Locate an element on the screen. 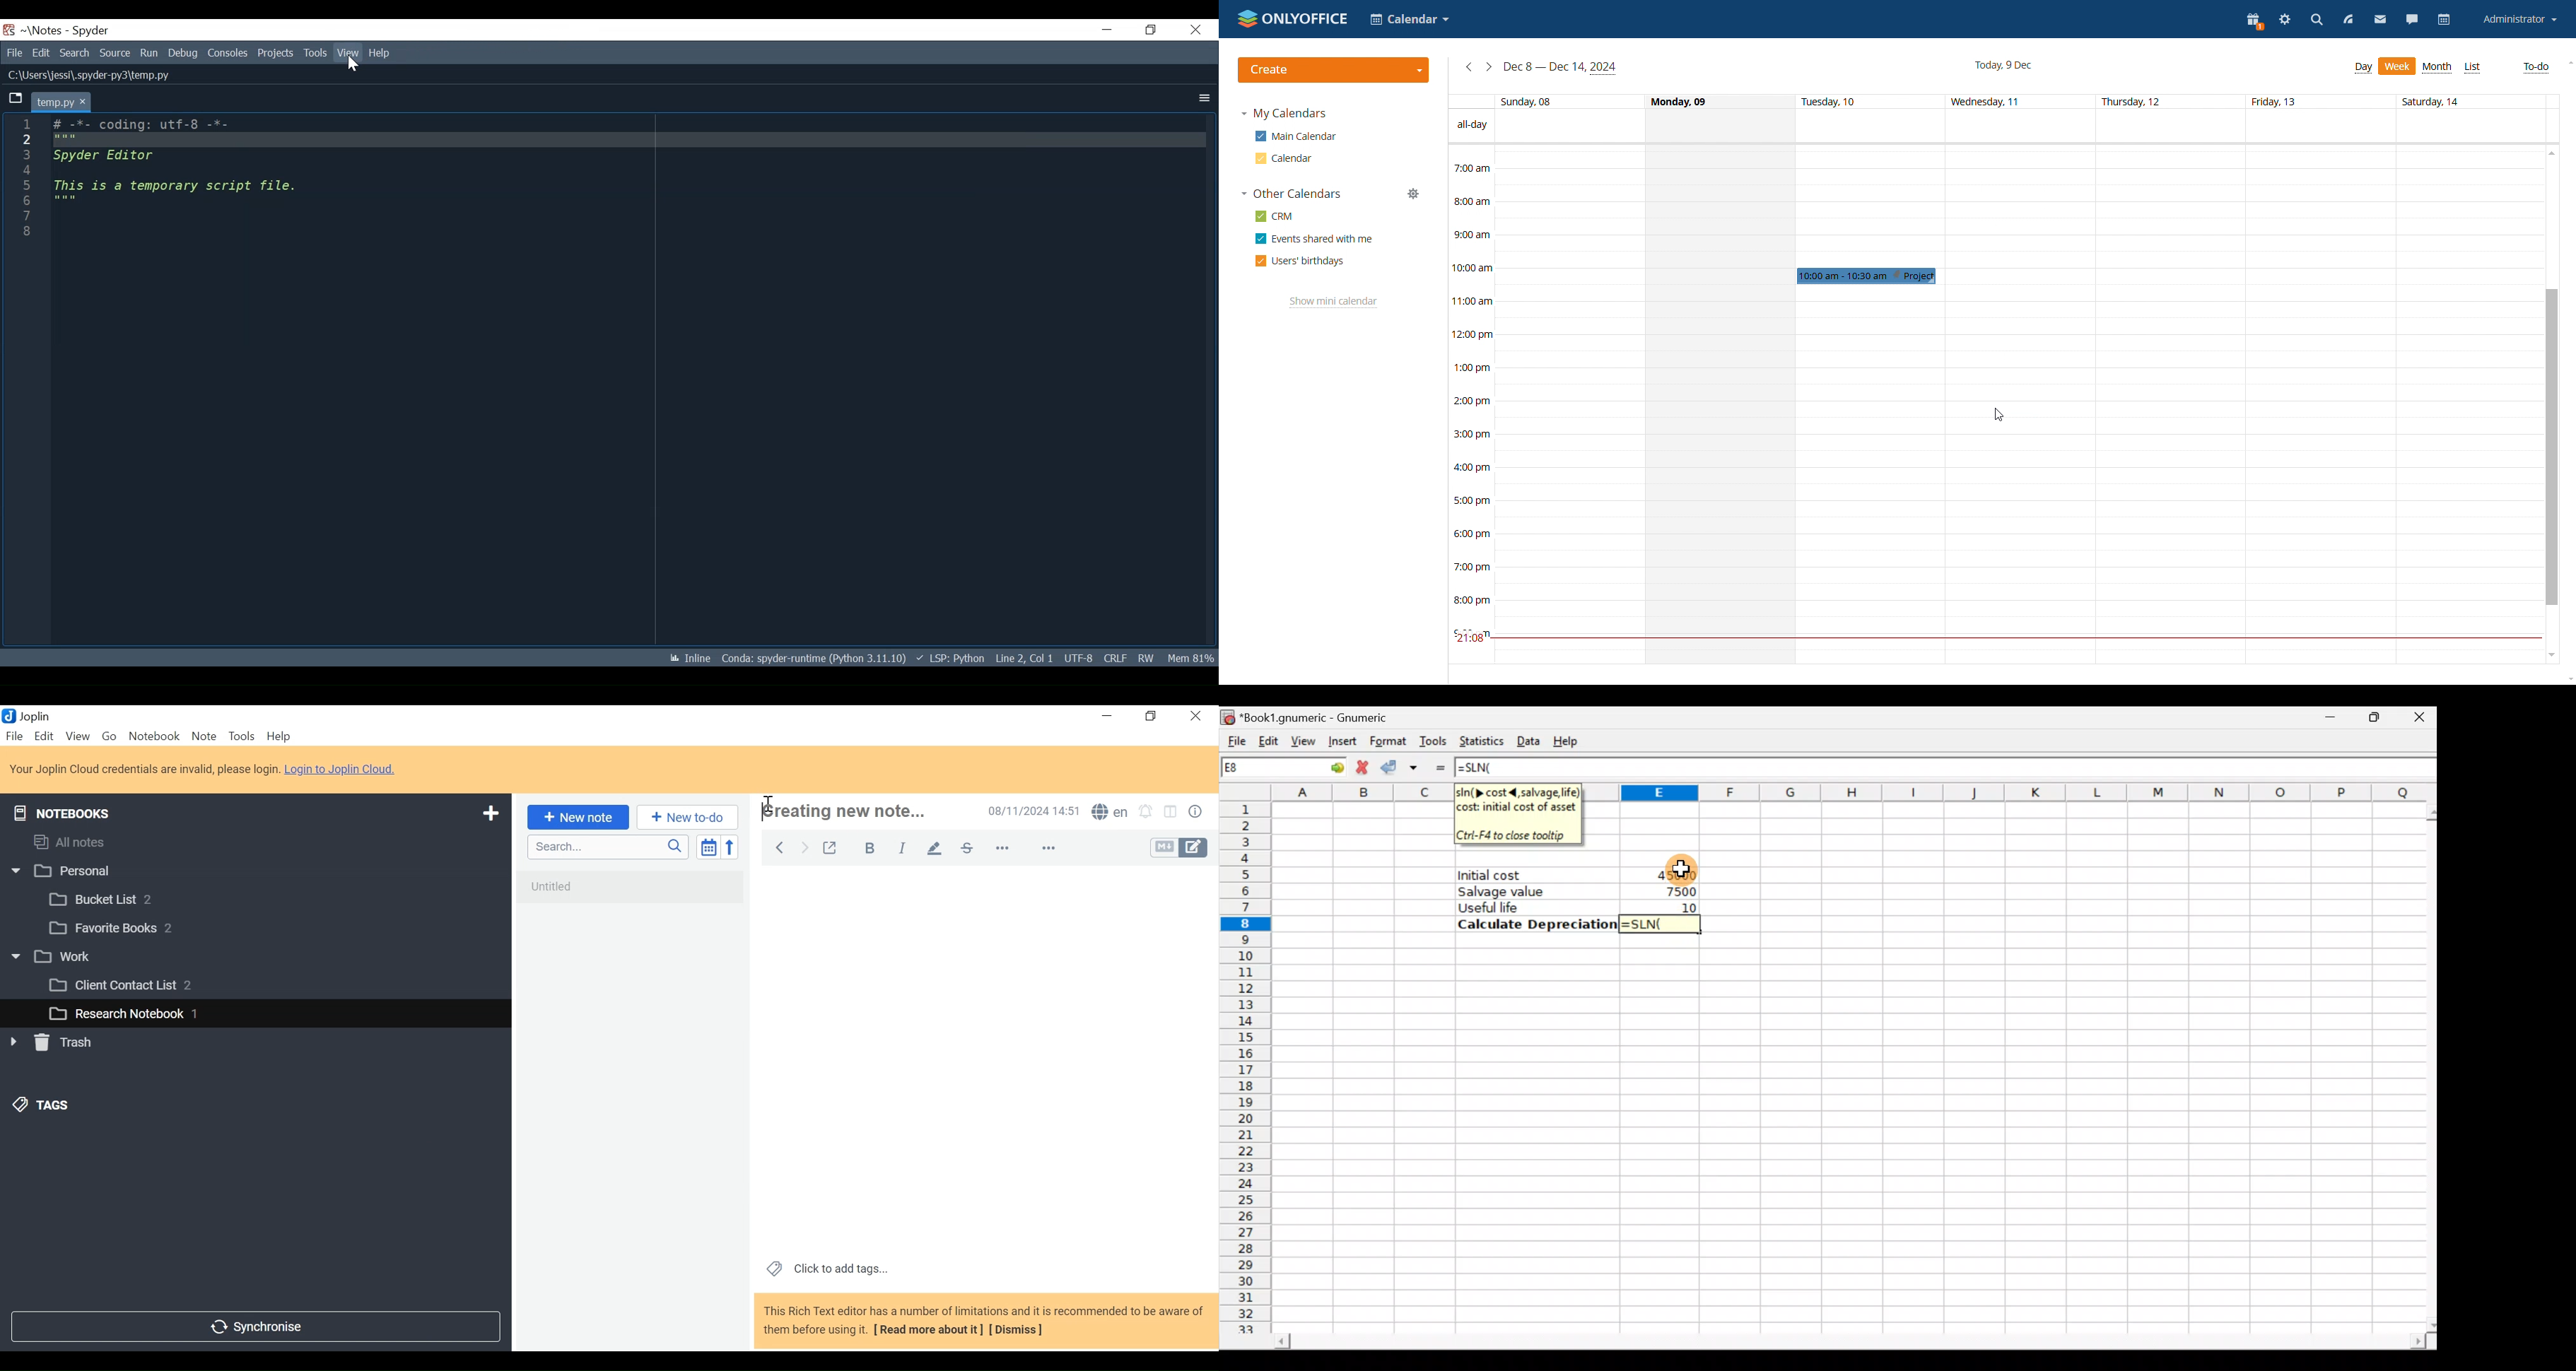  Salvage value is located at coordinates (1527, 891).